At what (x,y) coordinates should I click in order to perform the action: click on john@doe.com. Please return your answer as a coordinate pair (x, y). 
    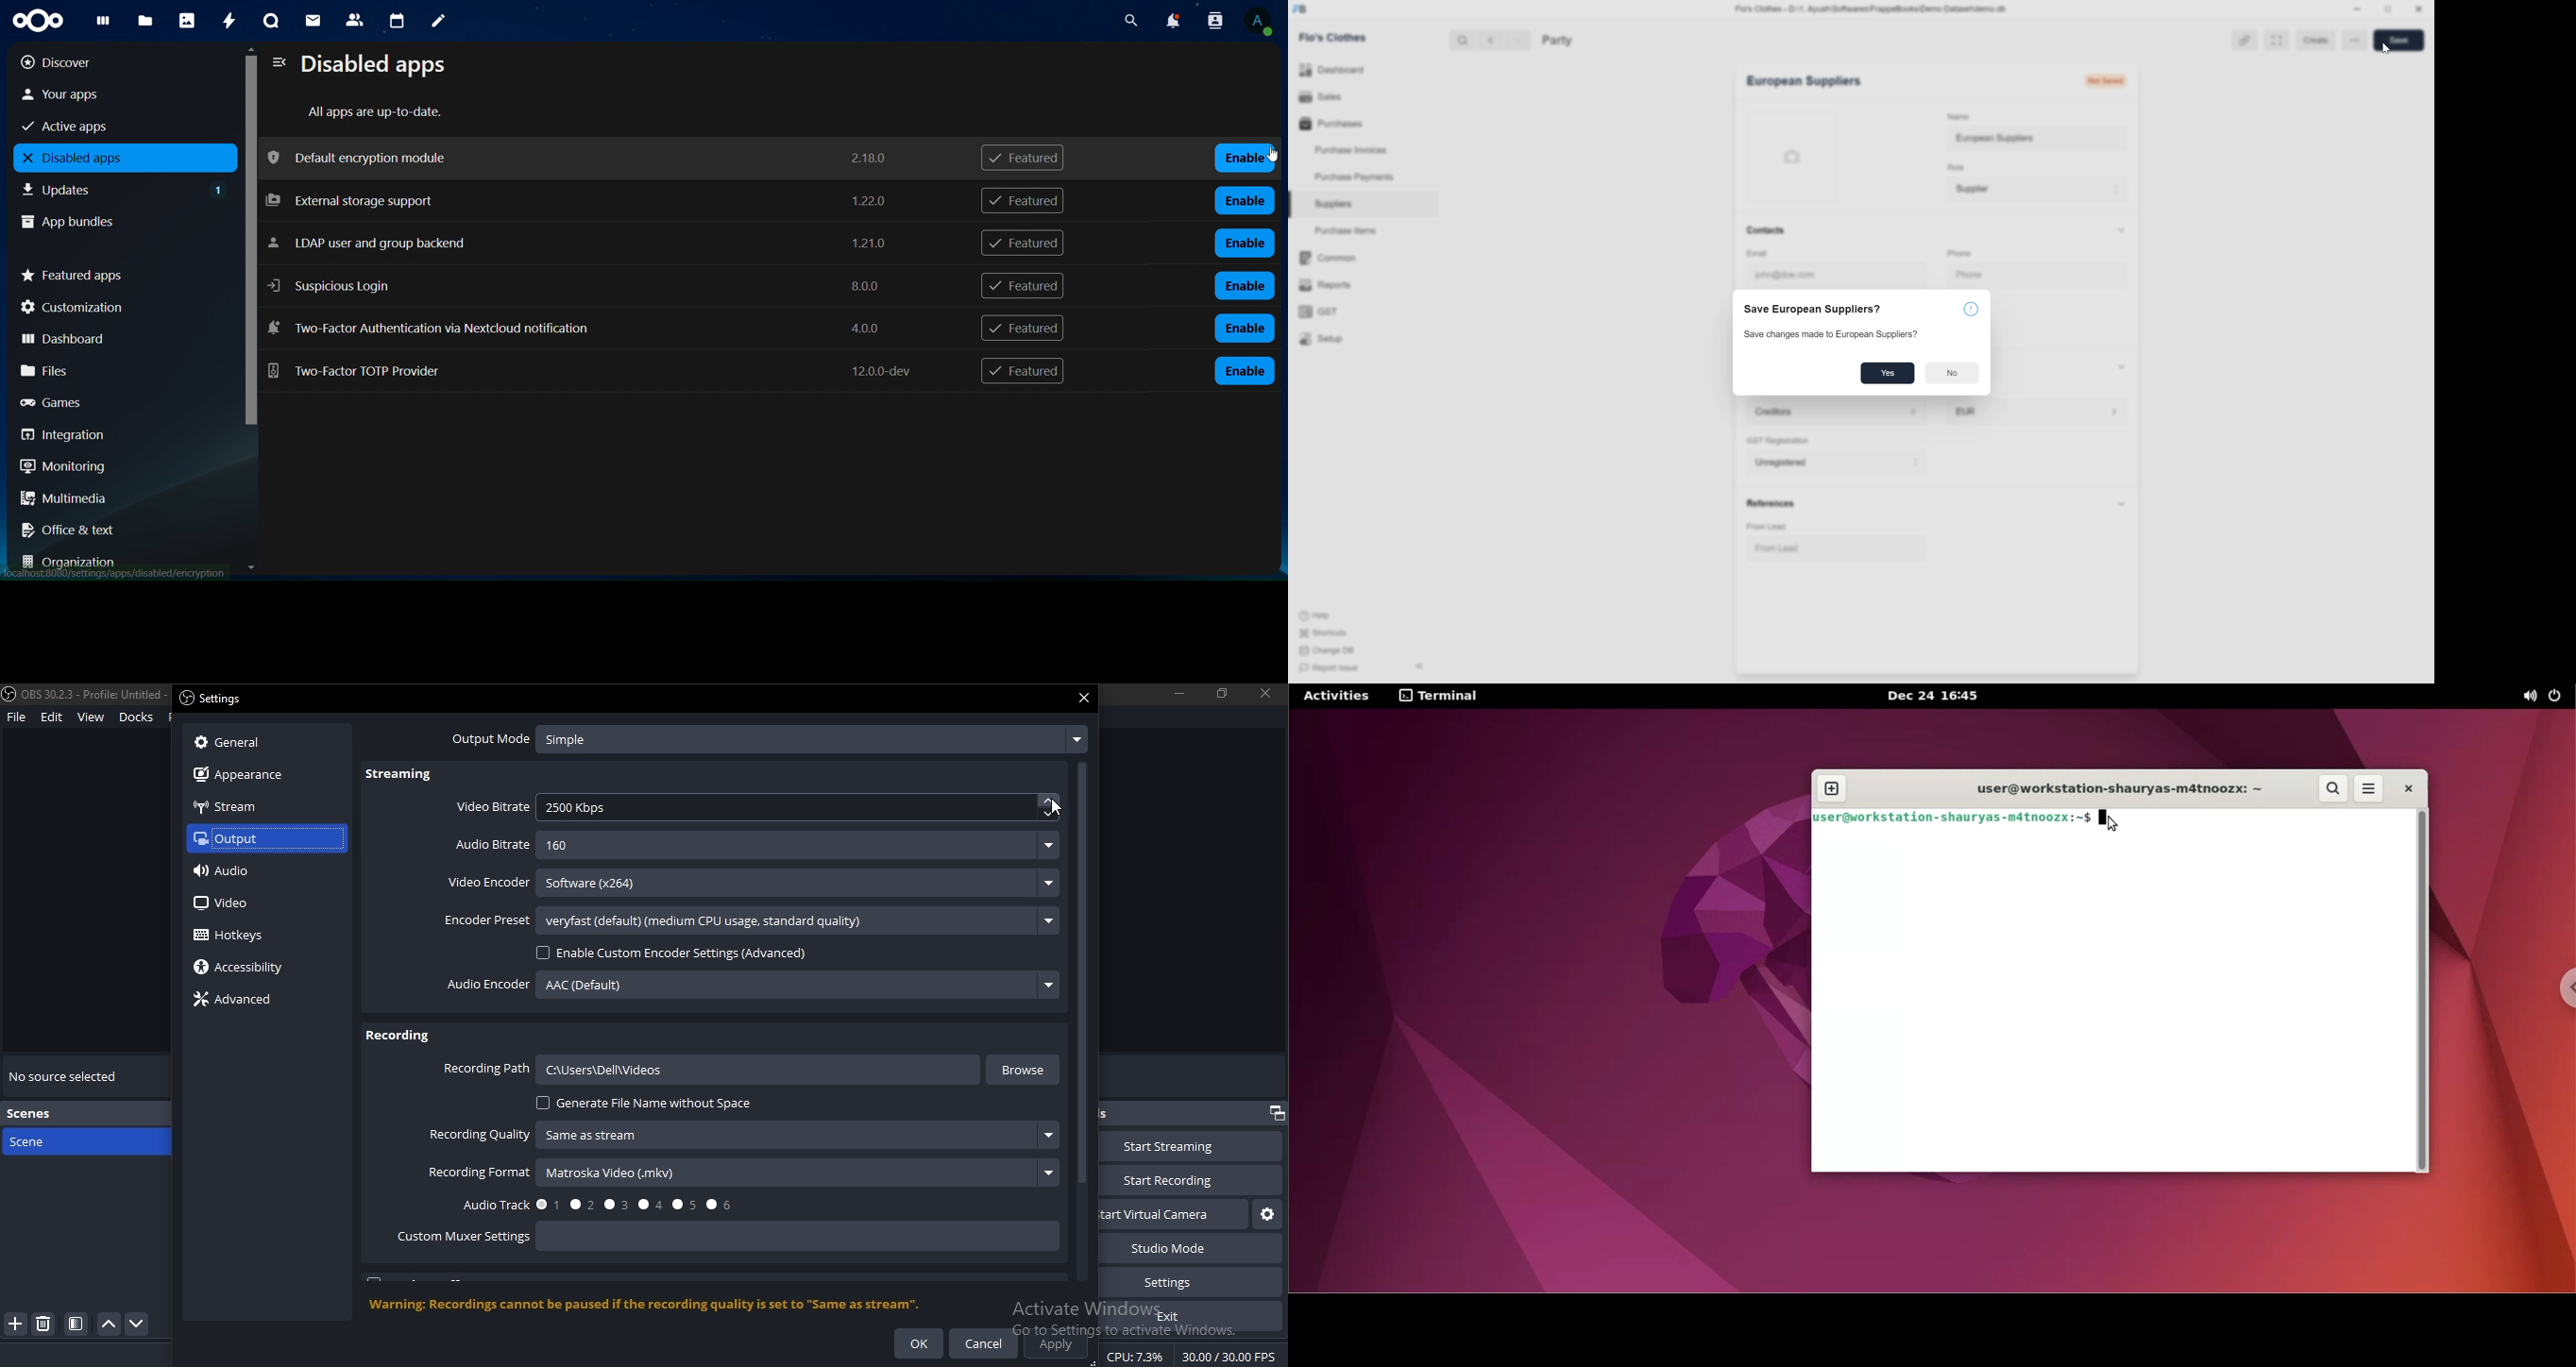
    Looking at the image, I should click on (1781, 274).